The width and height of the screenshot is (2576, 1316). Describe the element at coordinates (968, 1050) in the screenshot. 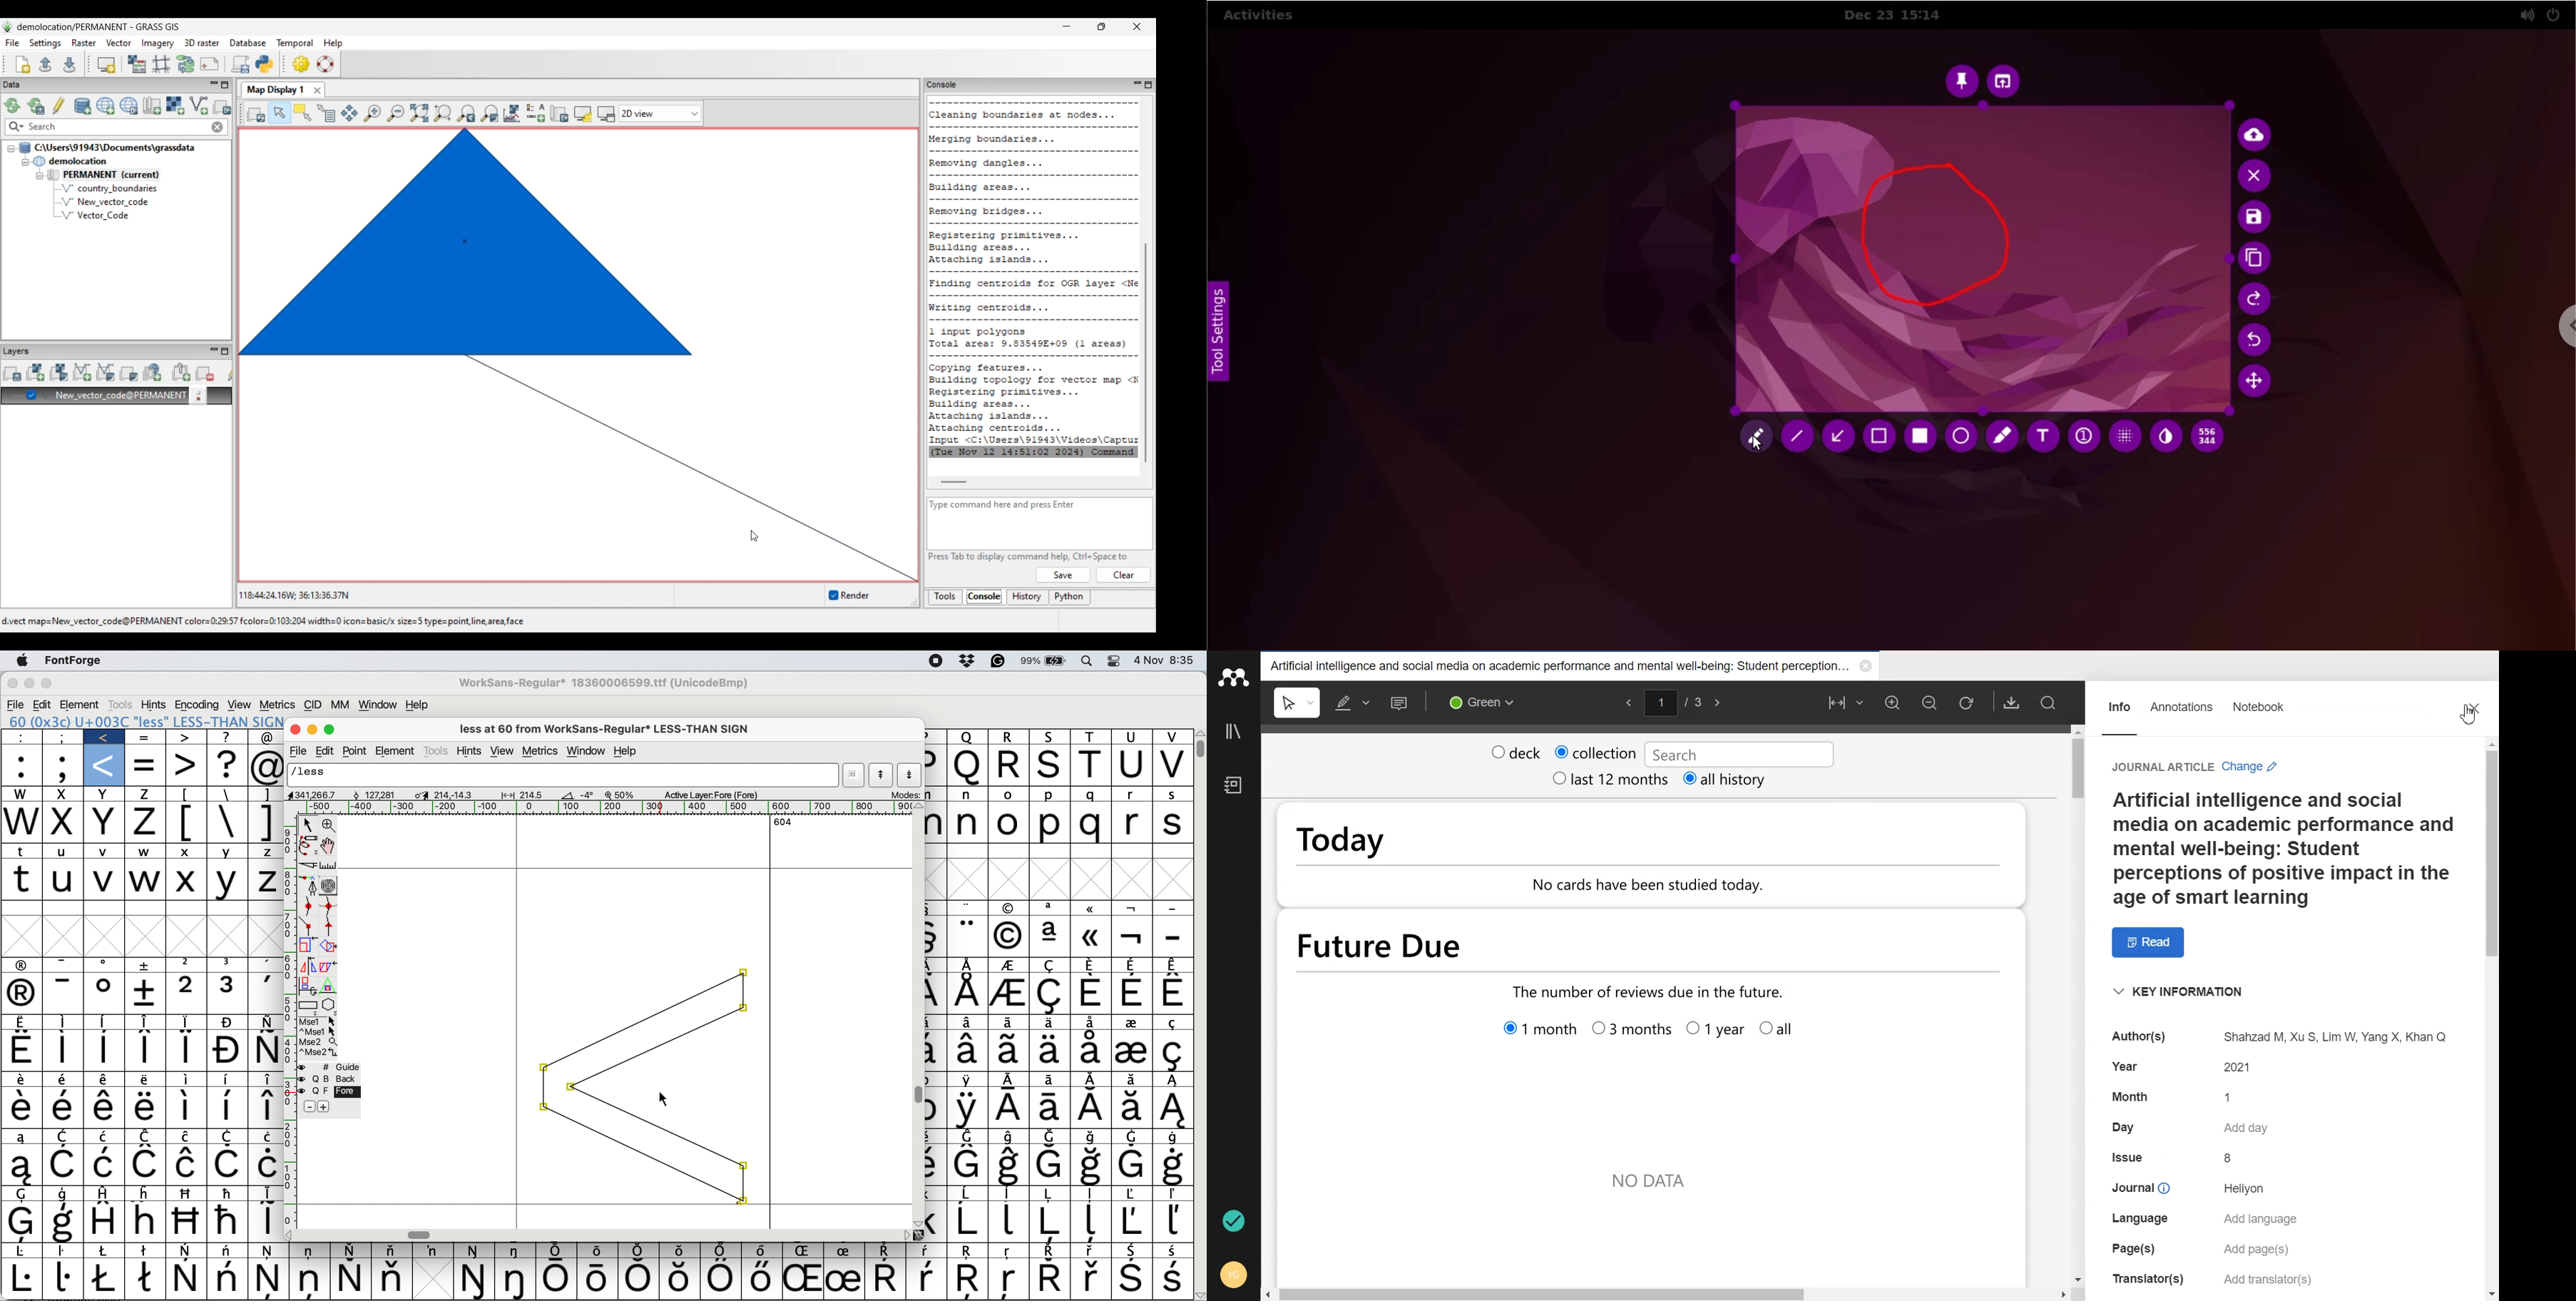

I see `Symbol` at that location.